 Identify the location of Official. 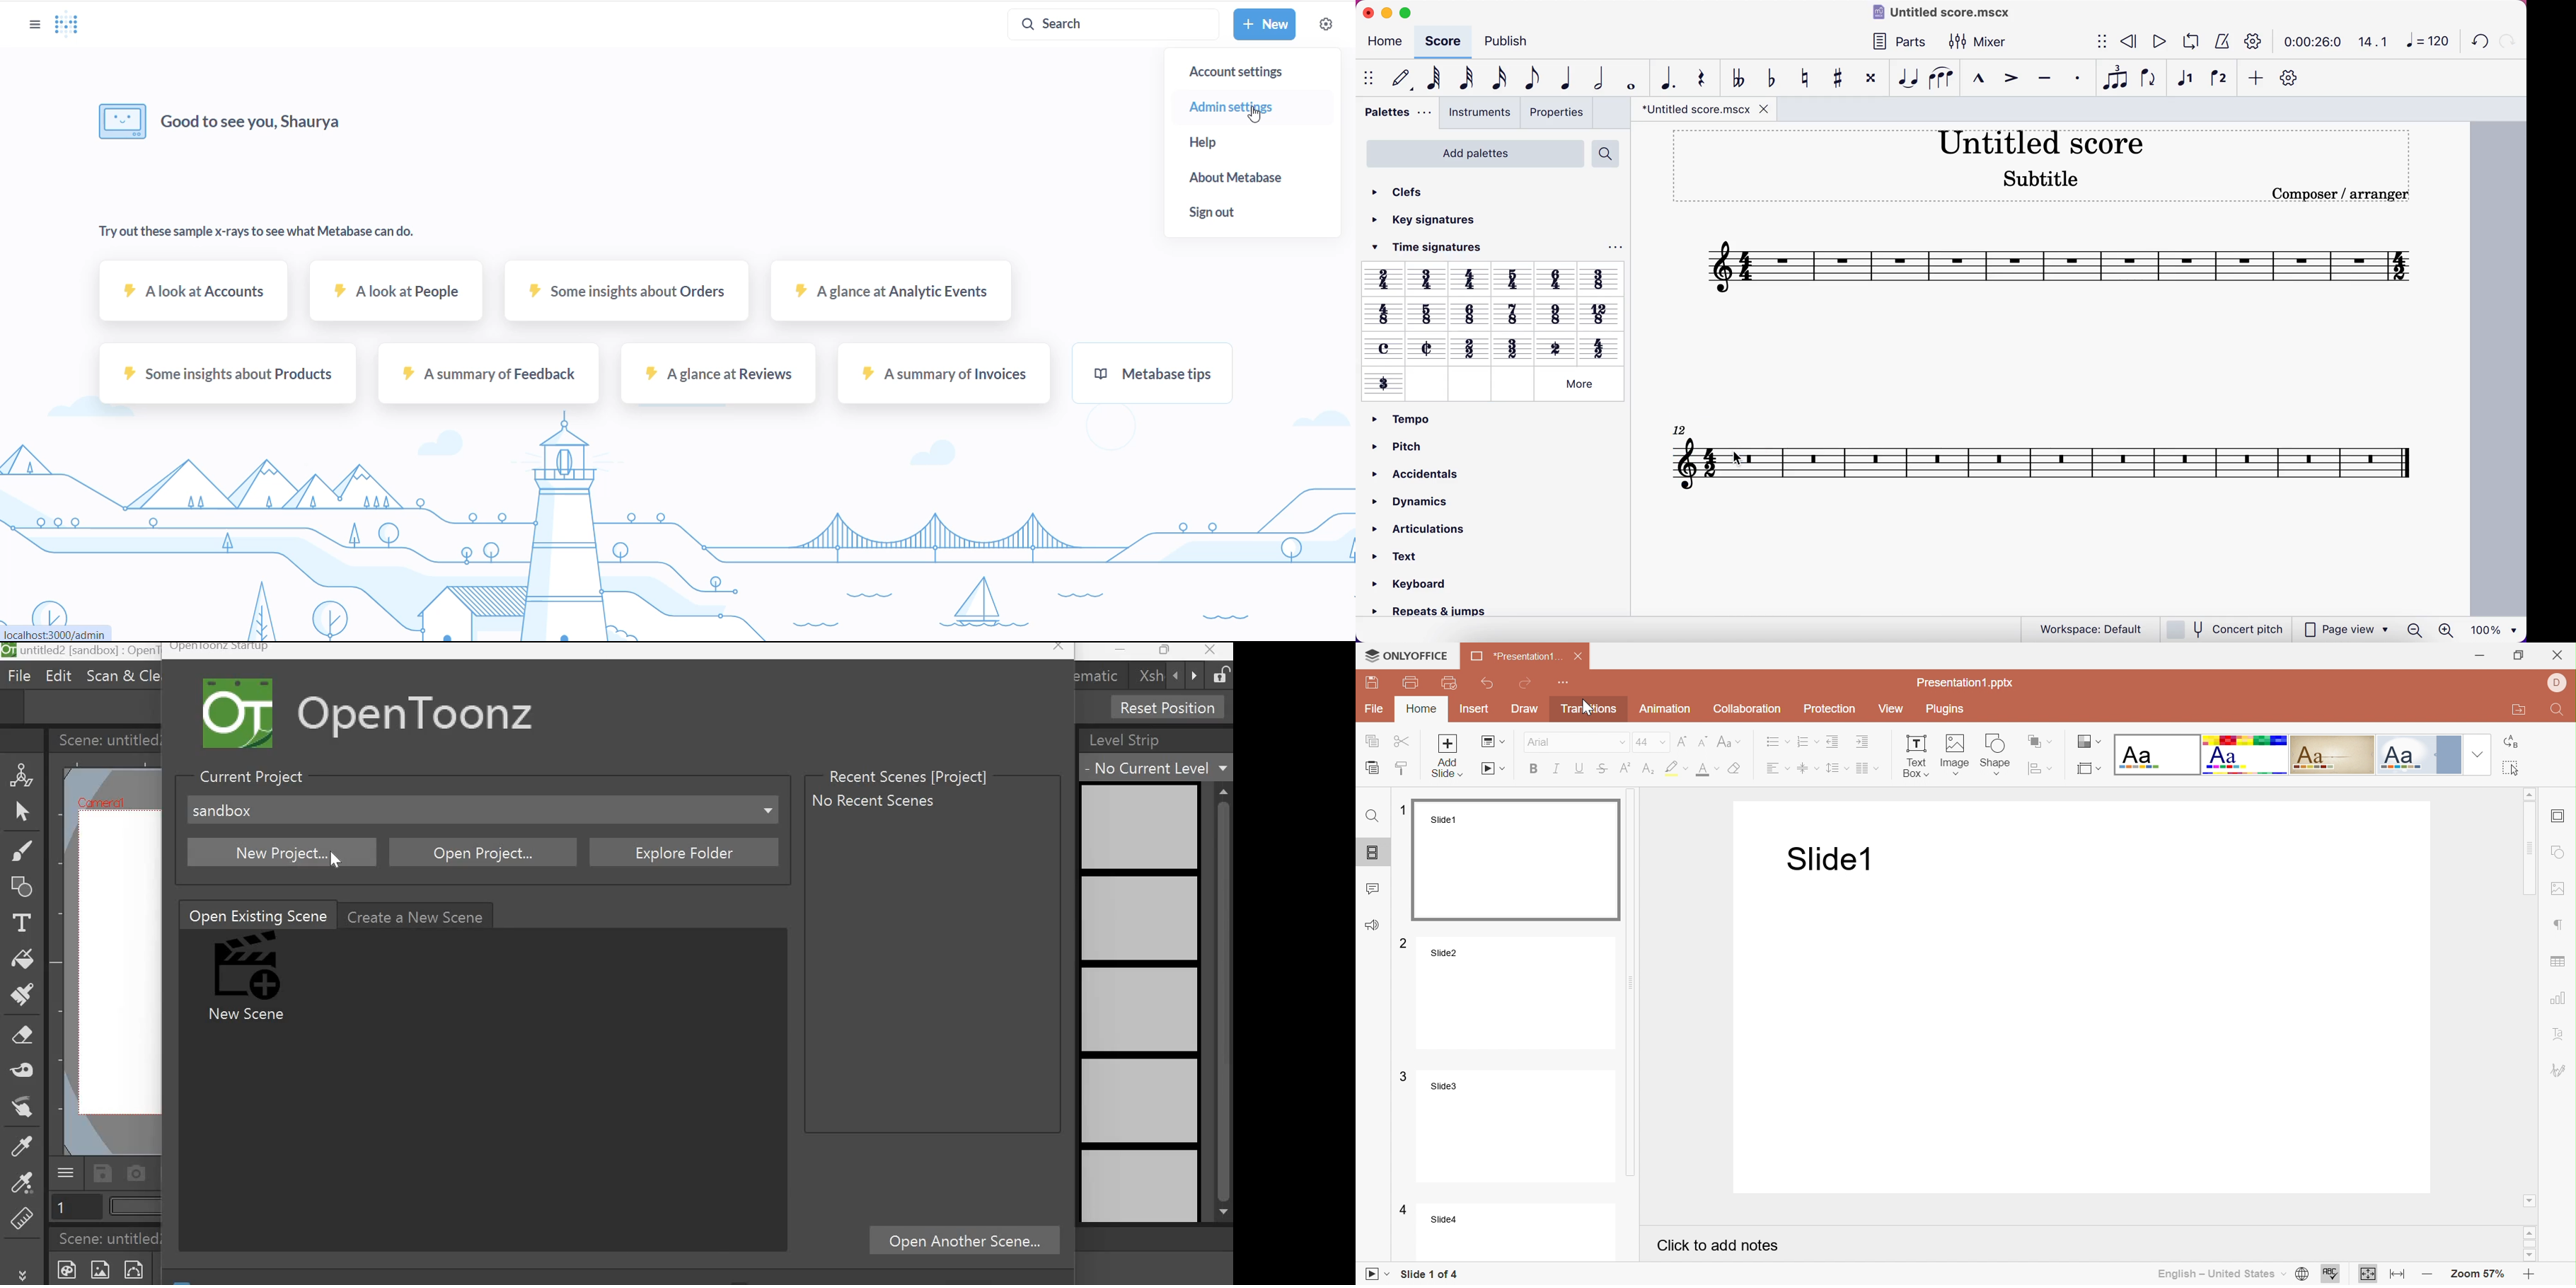
(2419, 753).